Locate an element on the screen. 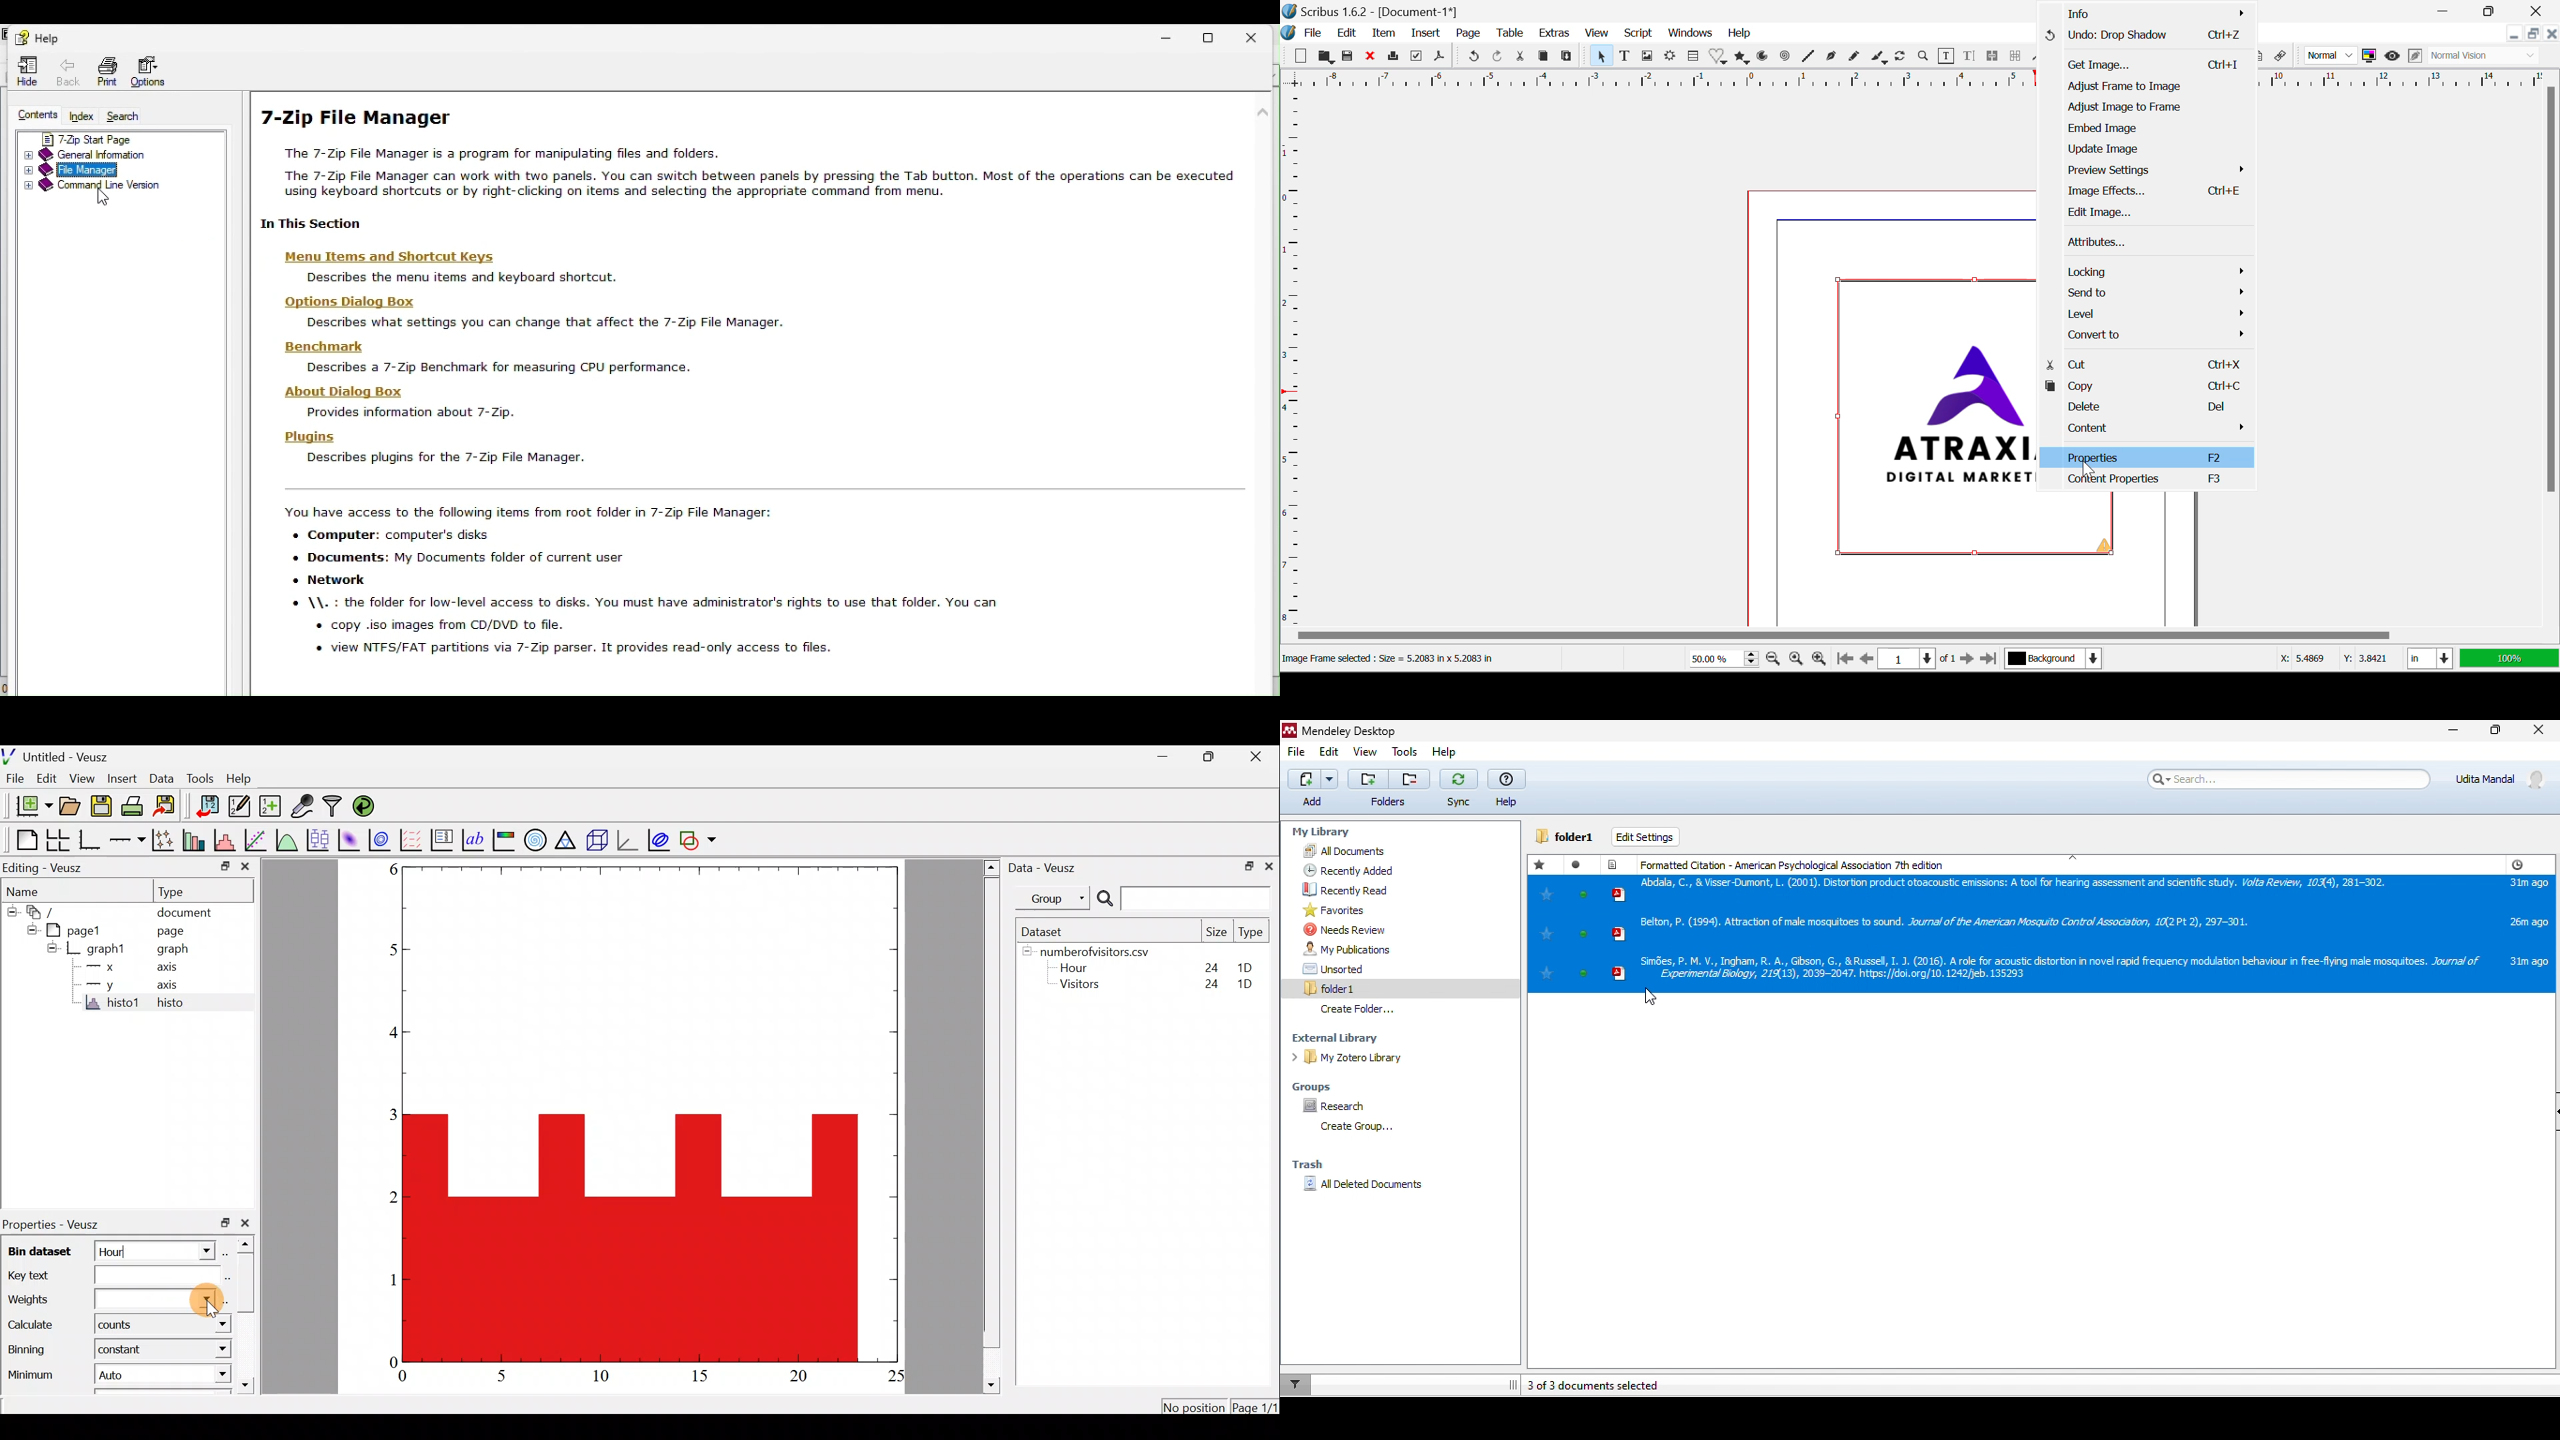 Image resolution: width=2576 pixels, height=1456 pixels. Y: 3.8421 is located at coordinates (2365, 660).